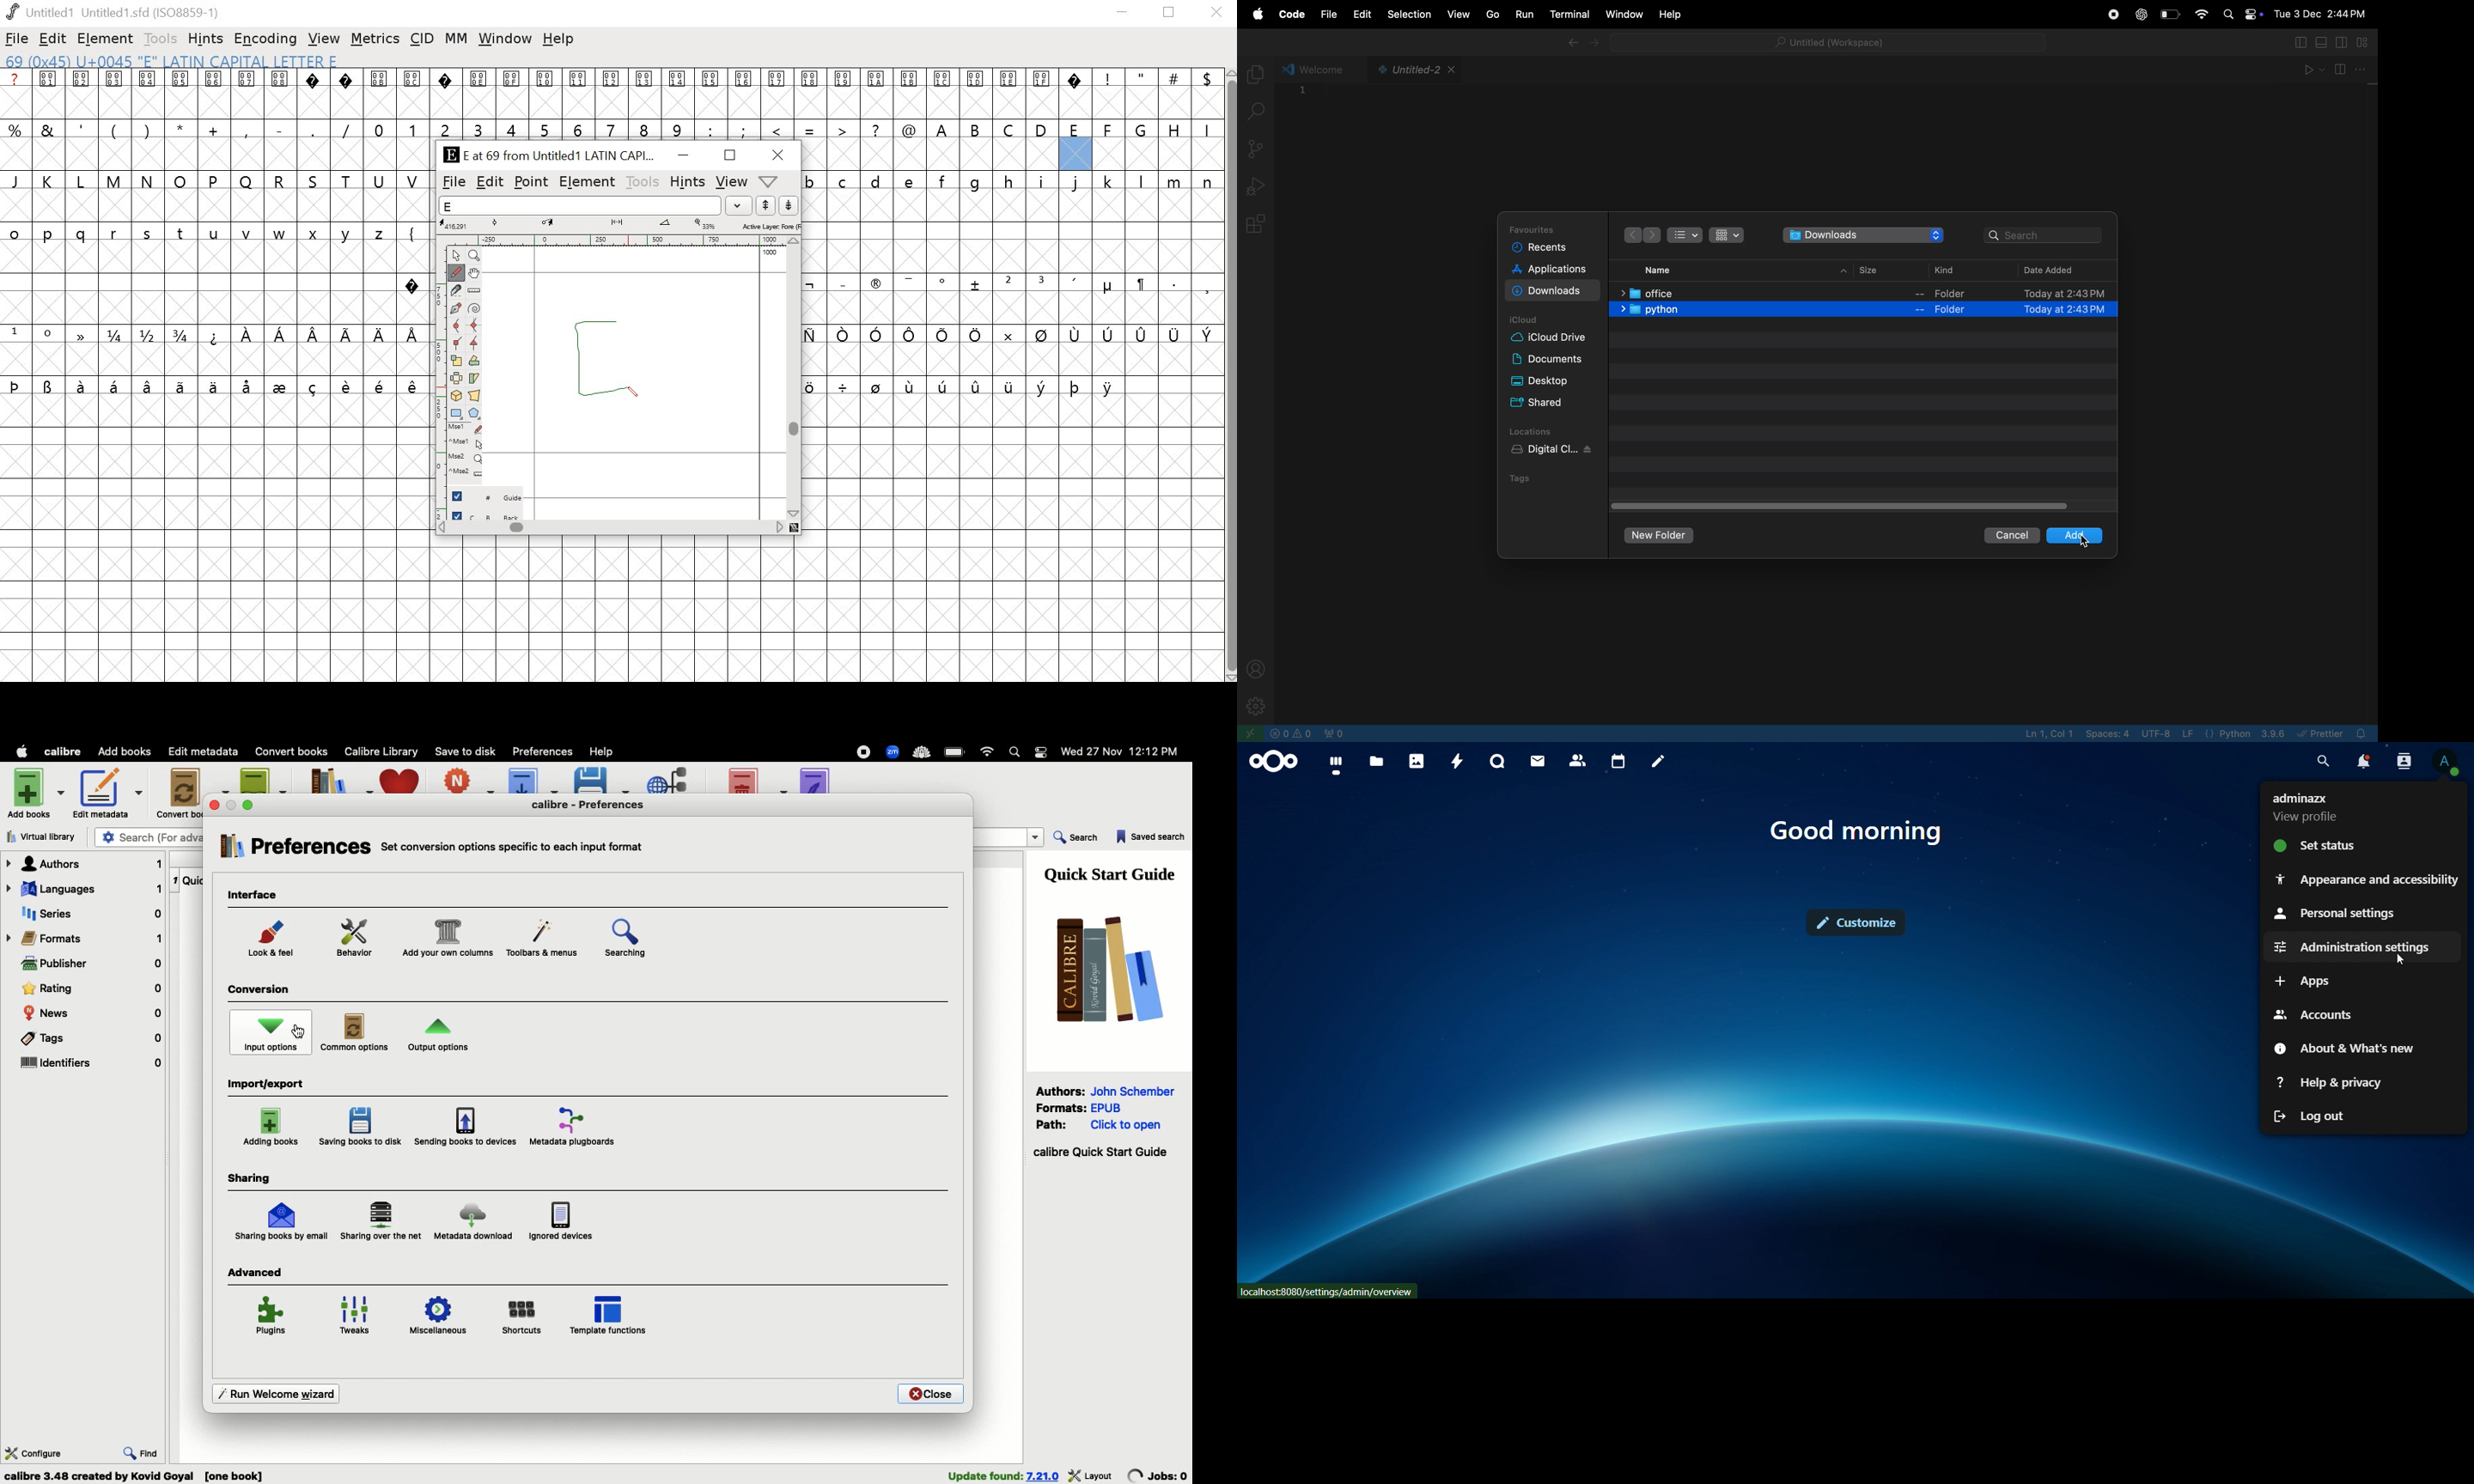 Image resolution: width=2492 pixels, height=1484 pixels. What do you see at coordinates (2407, 762) in the screenshot?
I see `search contacts` at bounding box center [2407, 762].